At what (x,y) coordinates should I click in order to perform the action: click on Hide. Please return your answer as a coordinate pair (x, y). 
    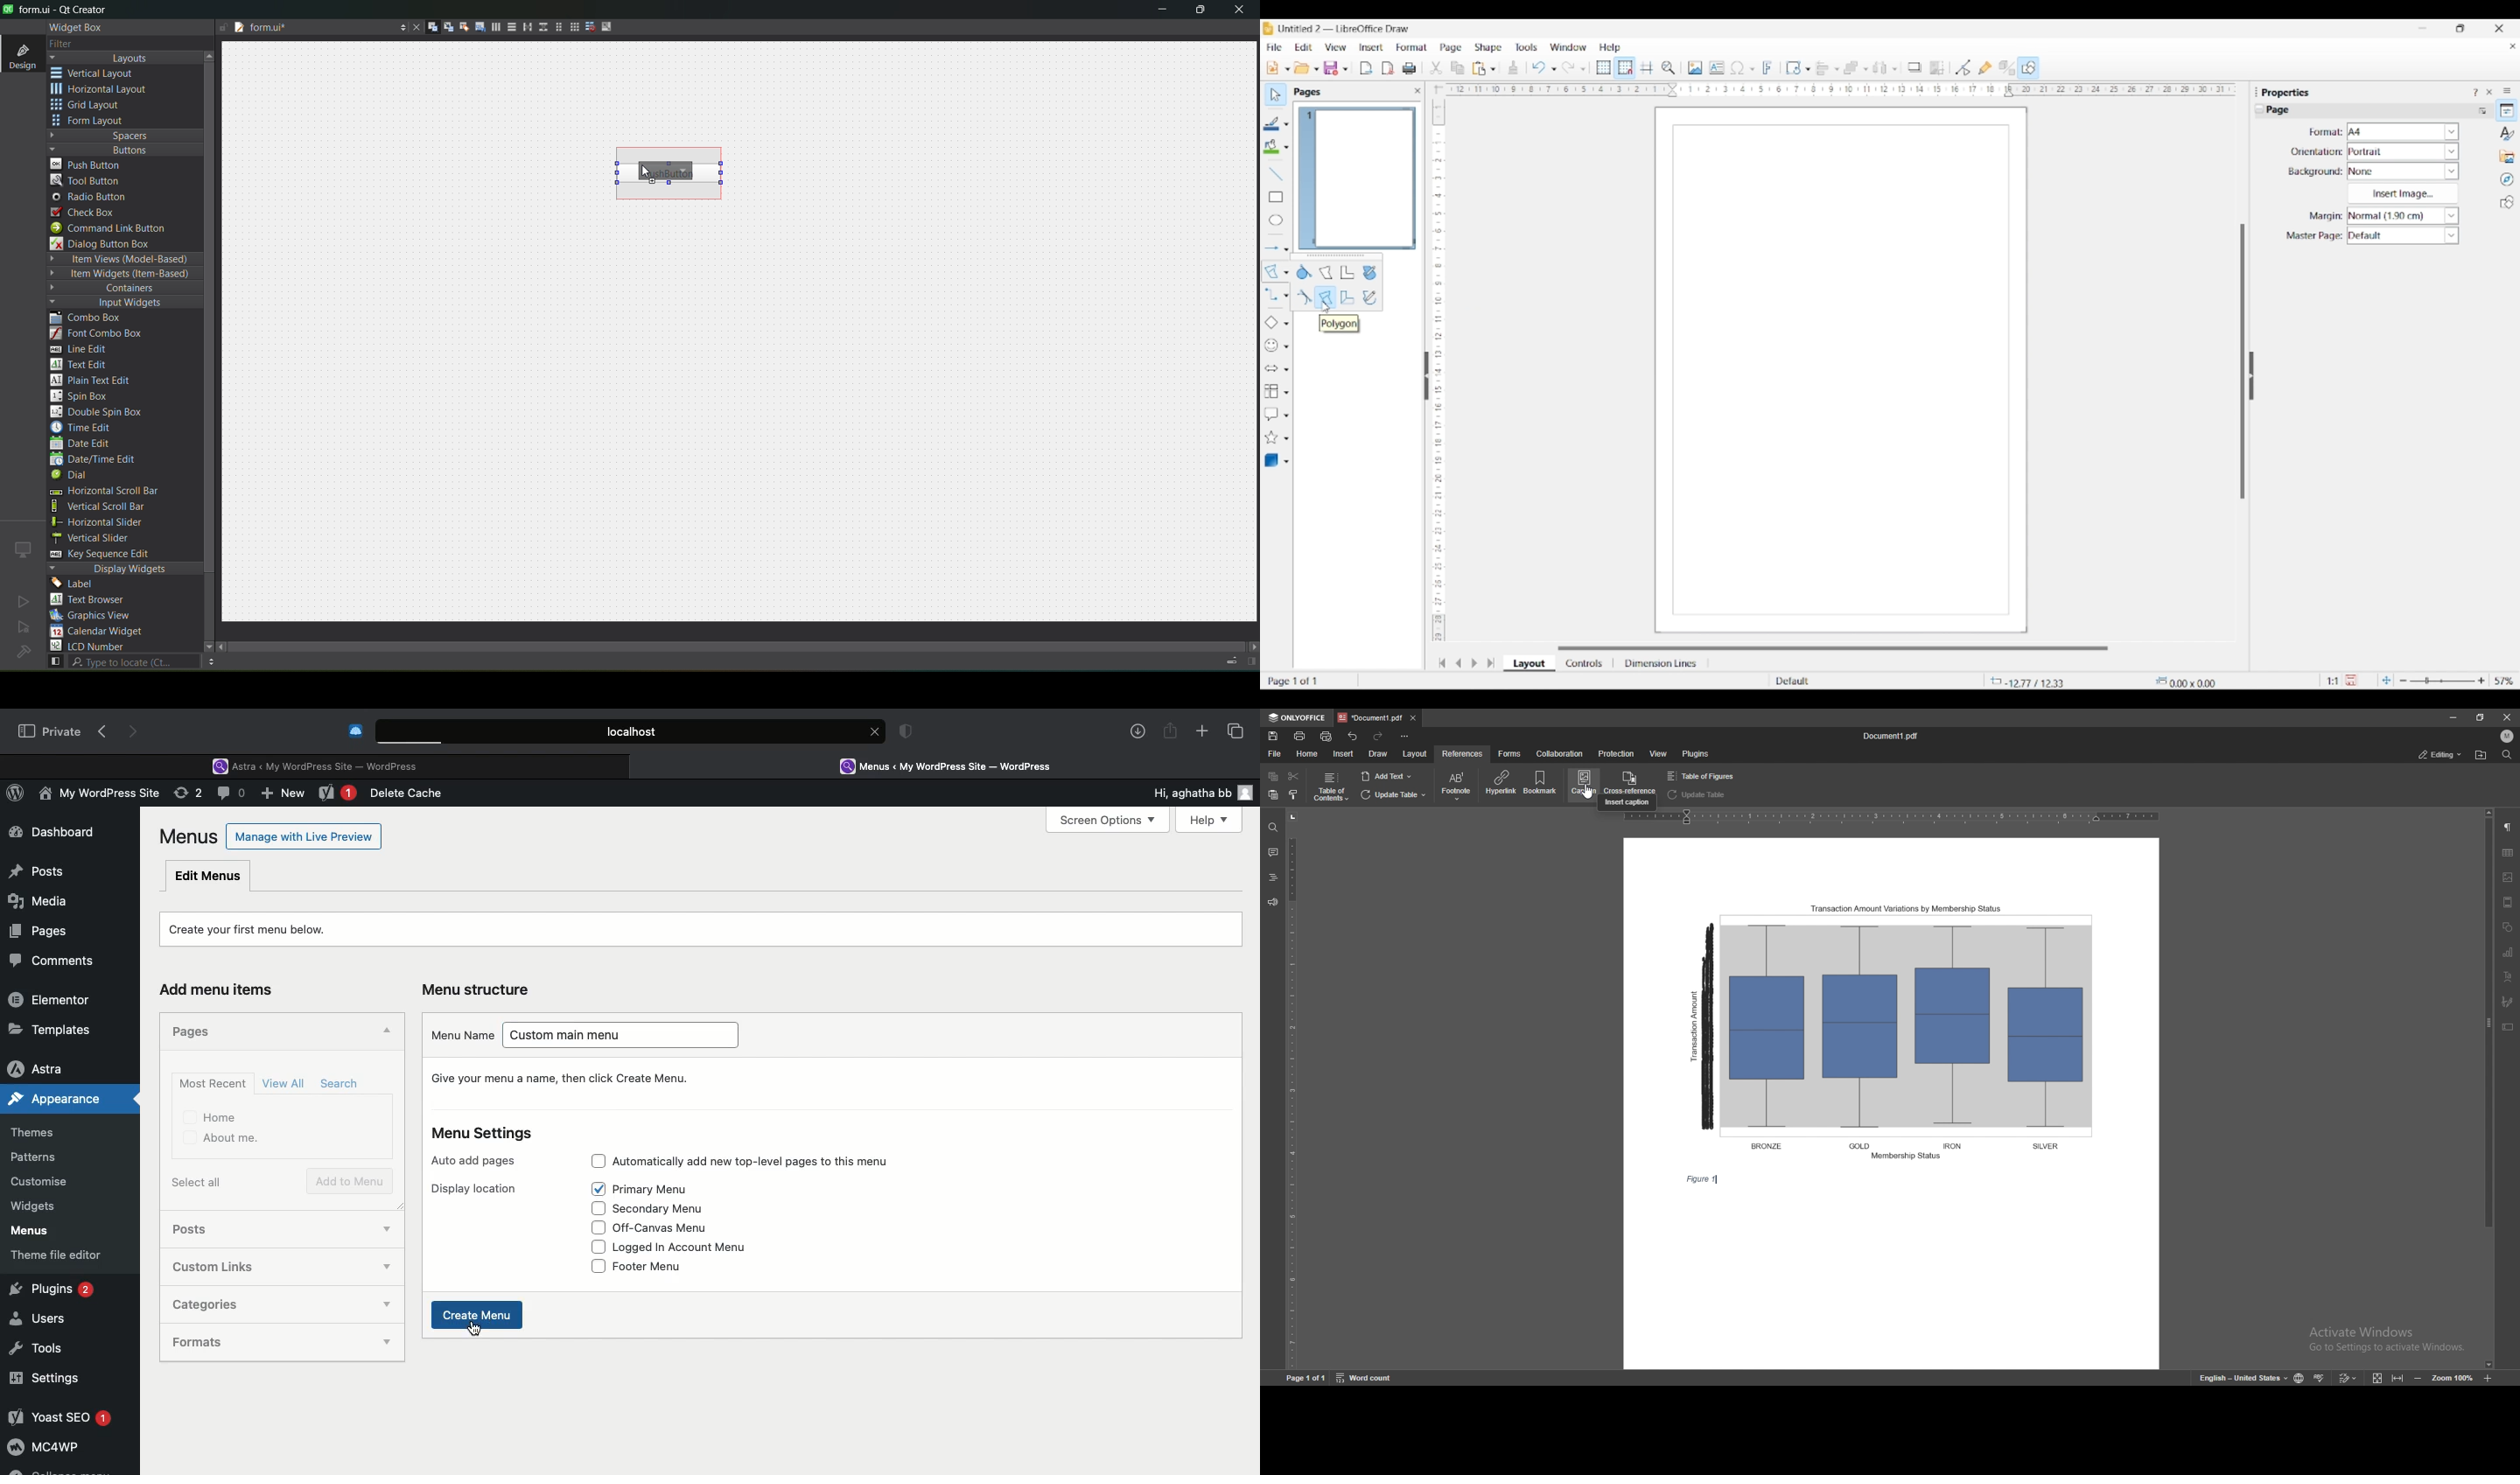
    Looking at the image, I should click on (384, 1032).